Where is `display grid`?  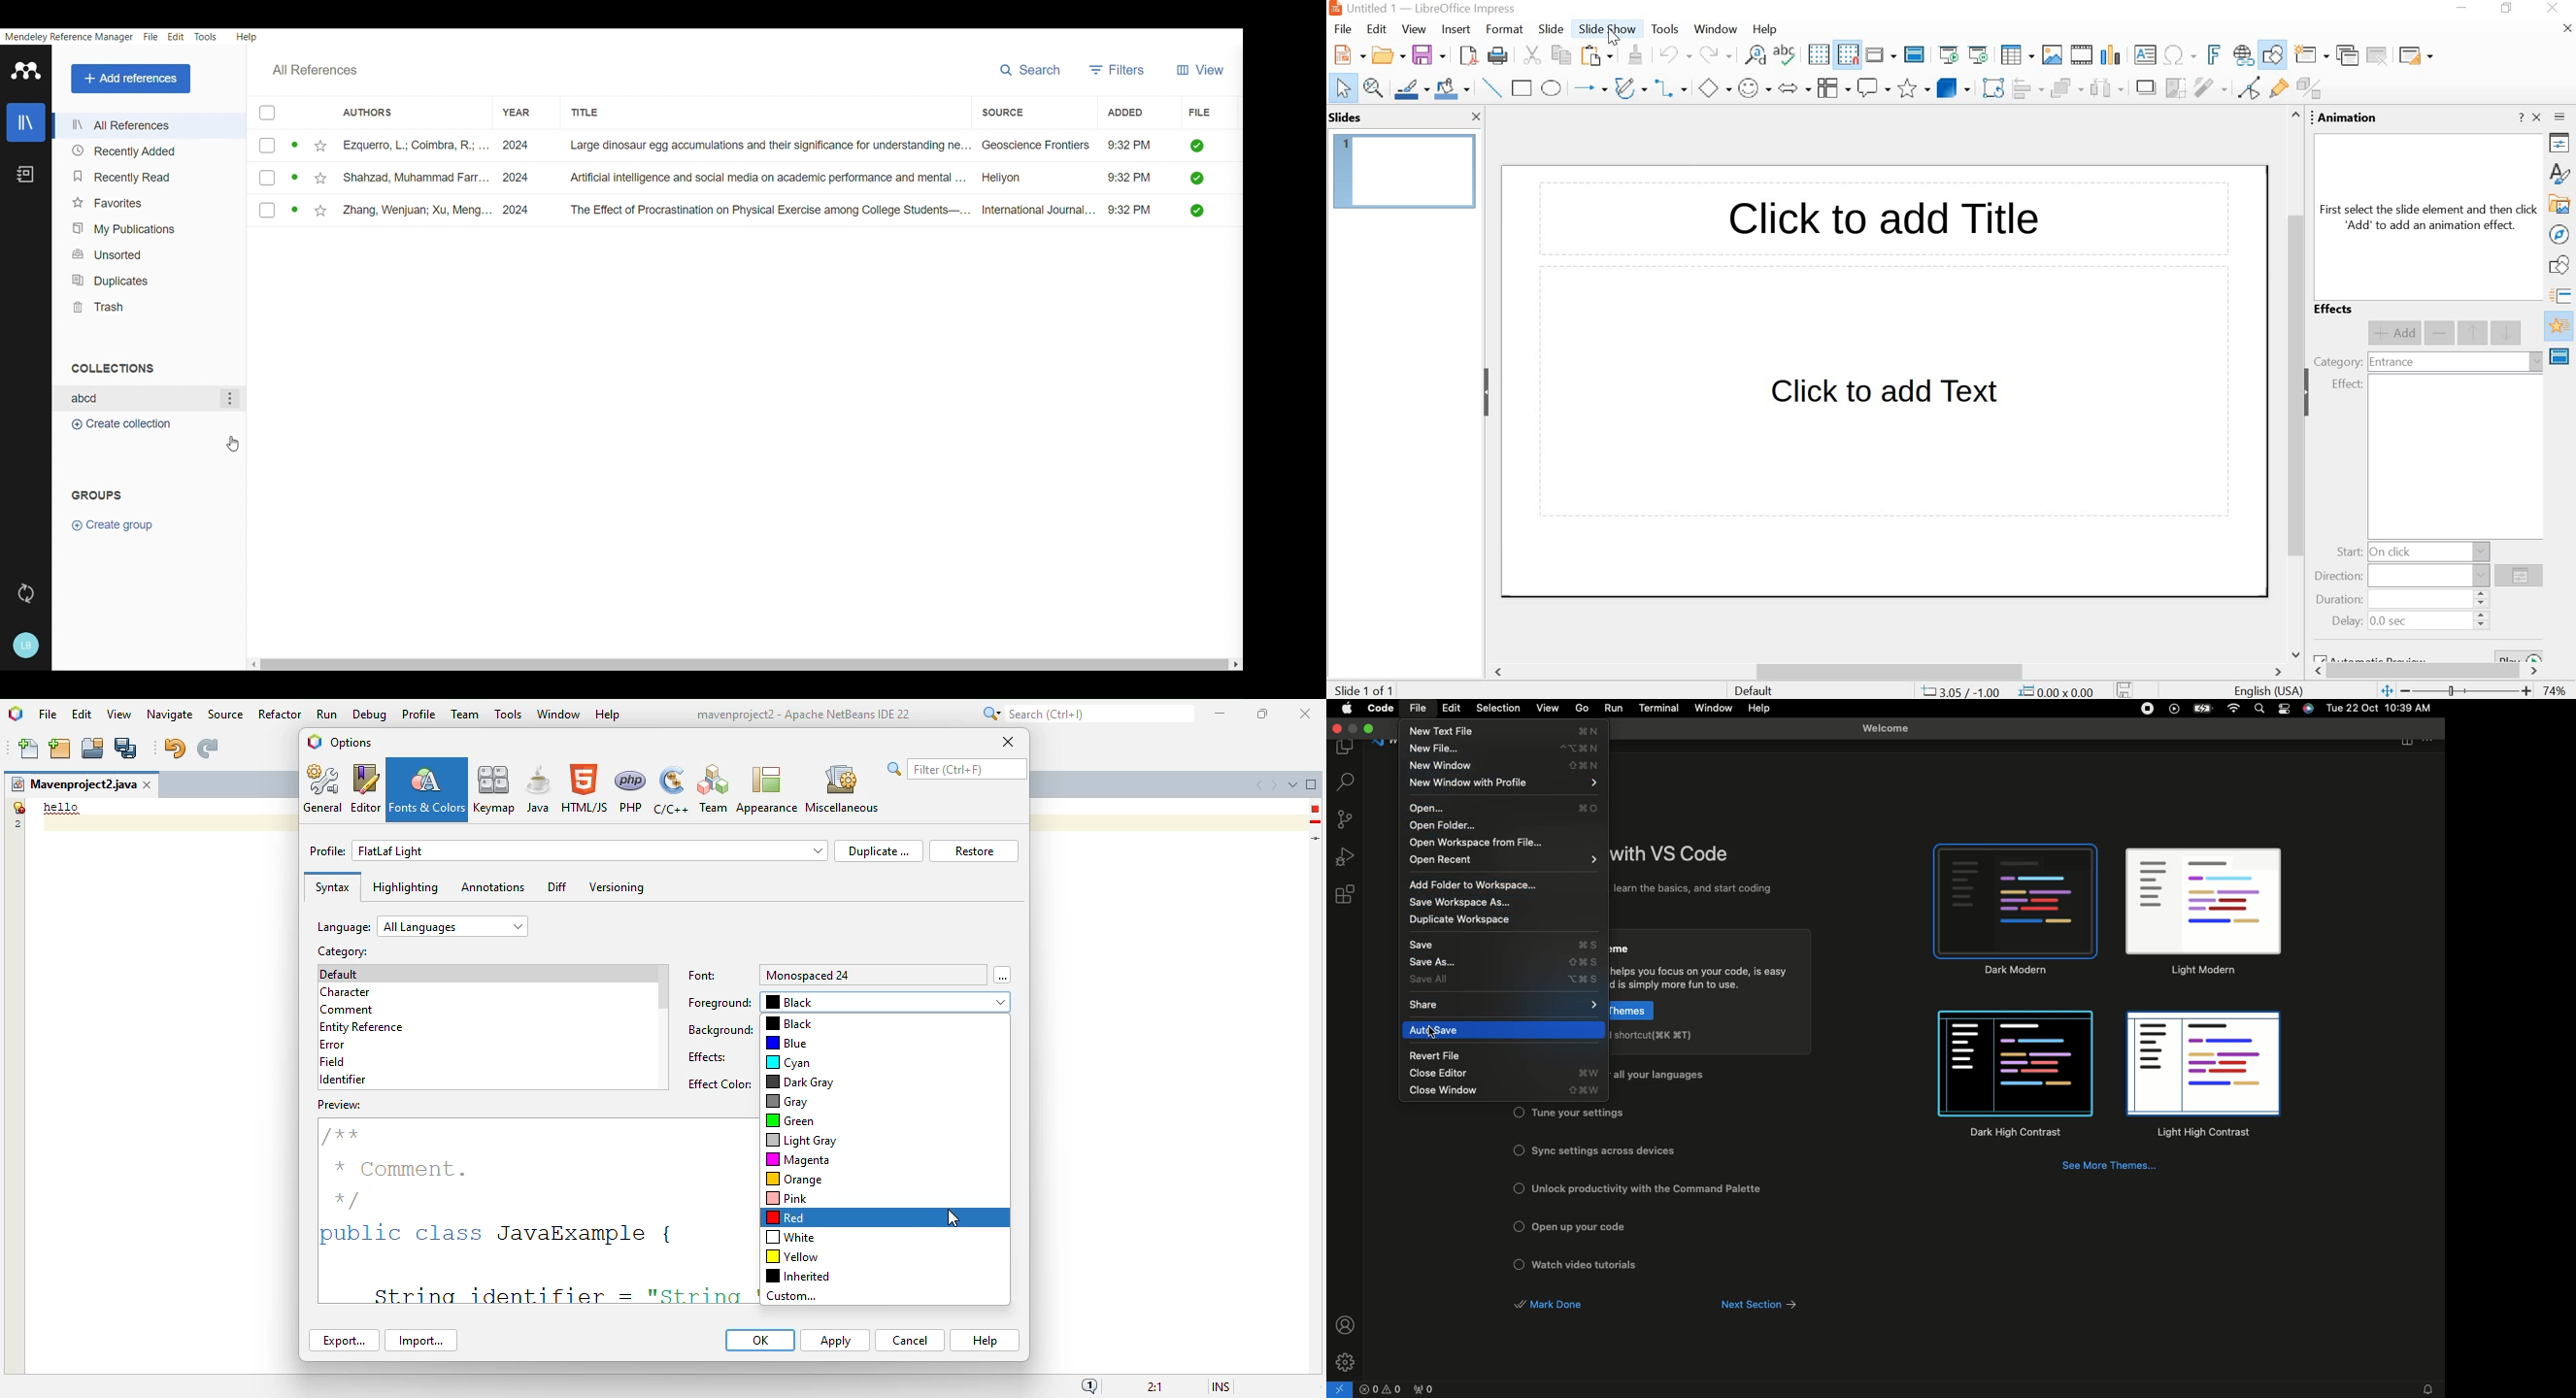 display grid is located at coordinates (1818, 55).